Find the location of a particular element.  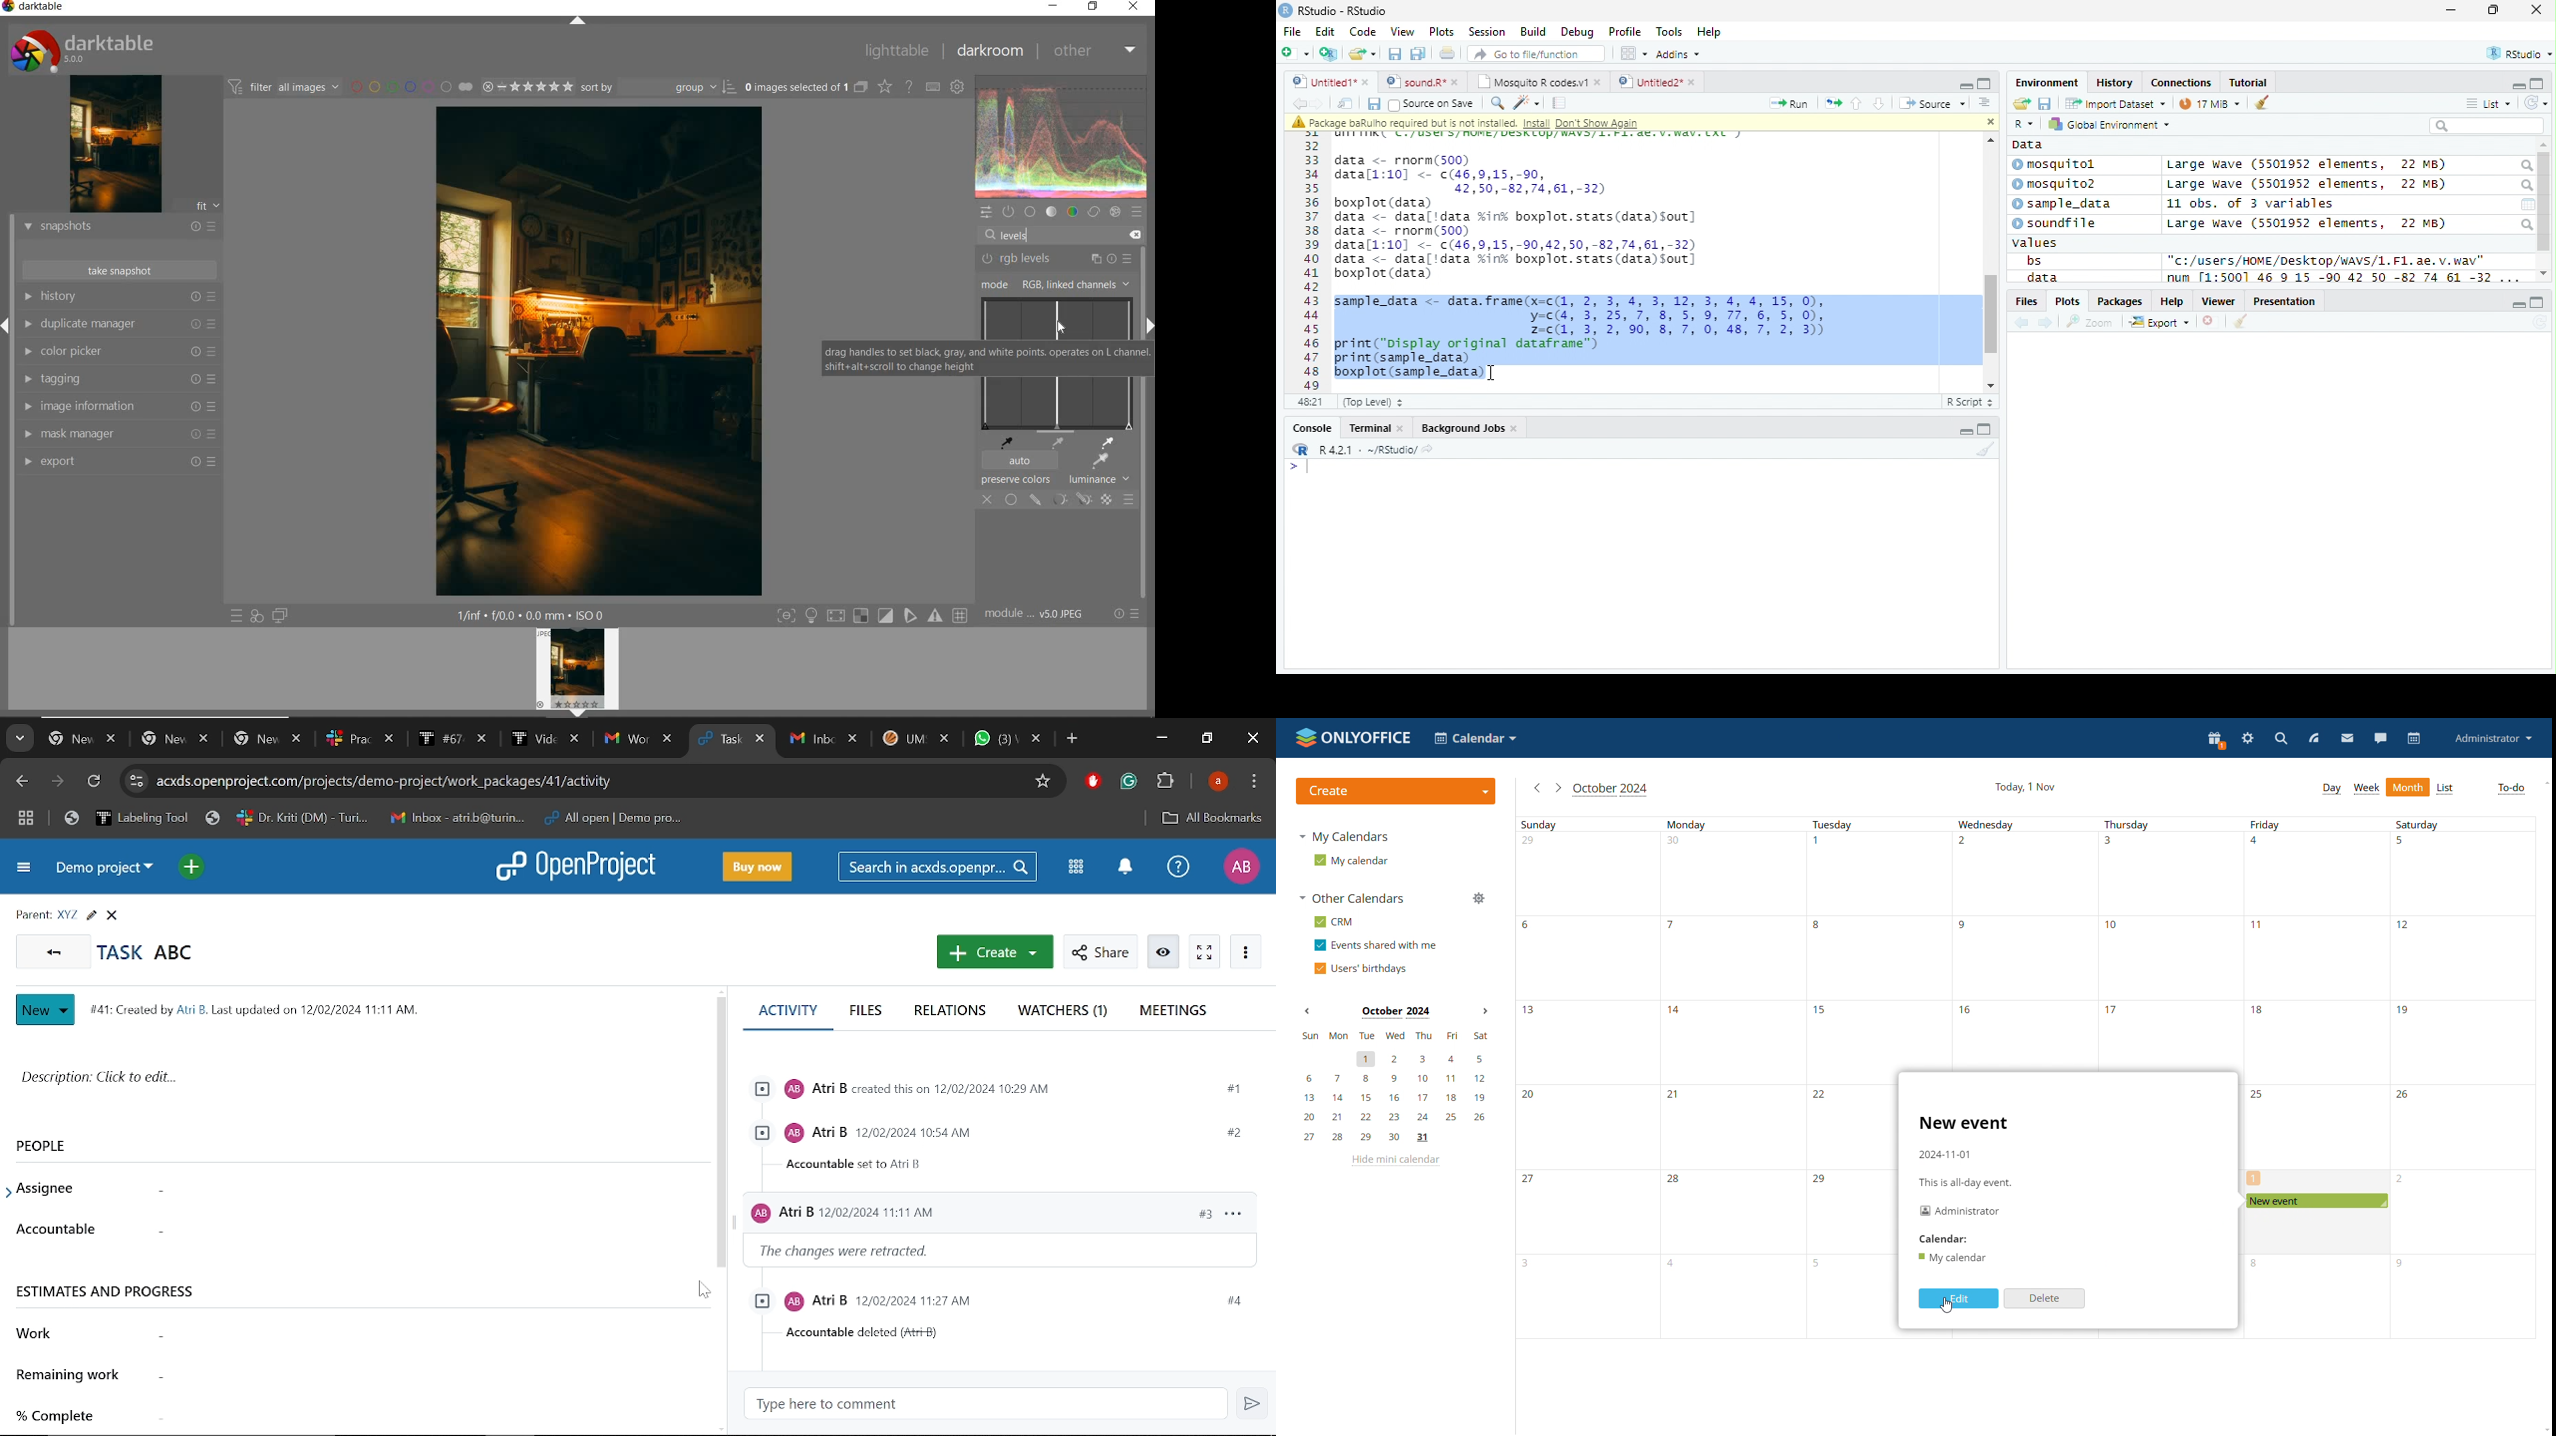

A Package baRulho required but is not installed. Install Don't Show Again is located at coordinates (1503, 122).